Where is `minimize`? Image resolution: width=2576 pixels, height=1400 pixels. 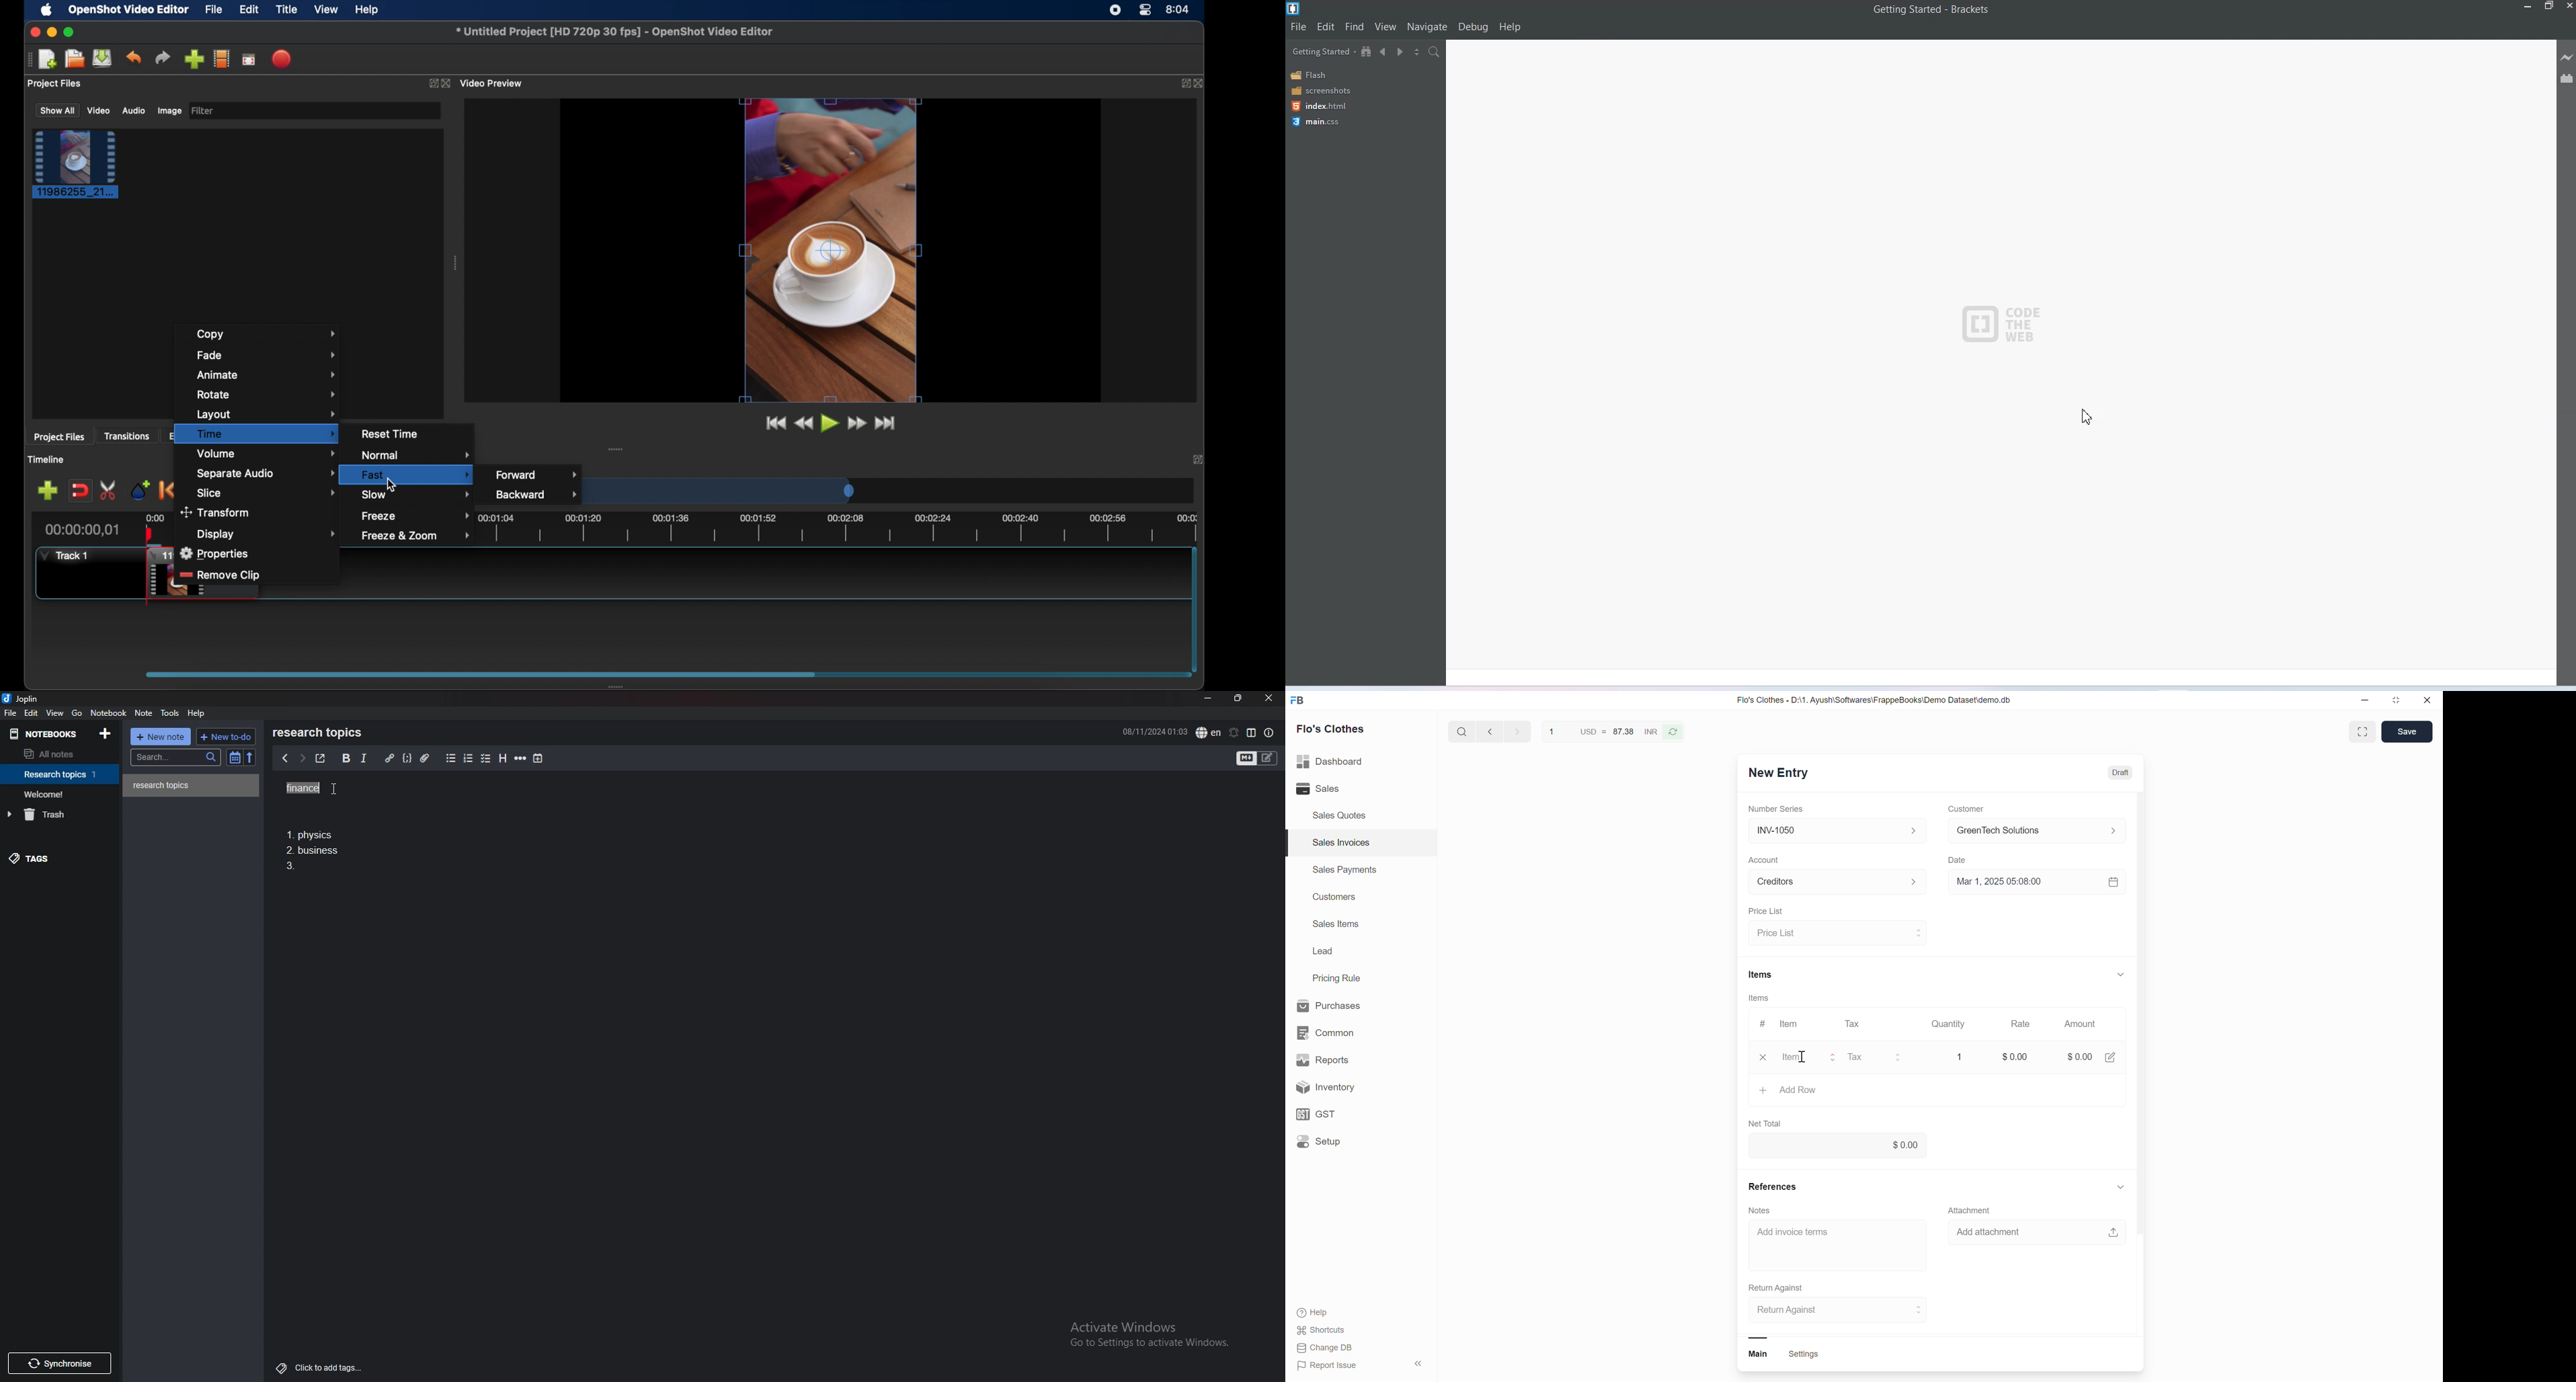 minimize is located at coordinates (1207, 699).